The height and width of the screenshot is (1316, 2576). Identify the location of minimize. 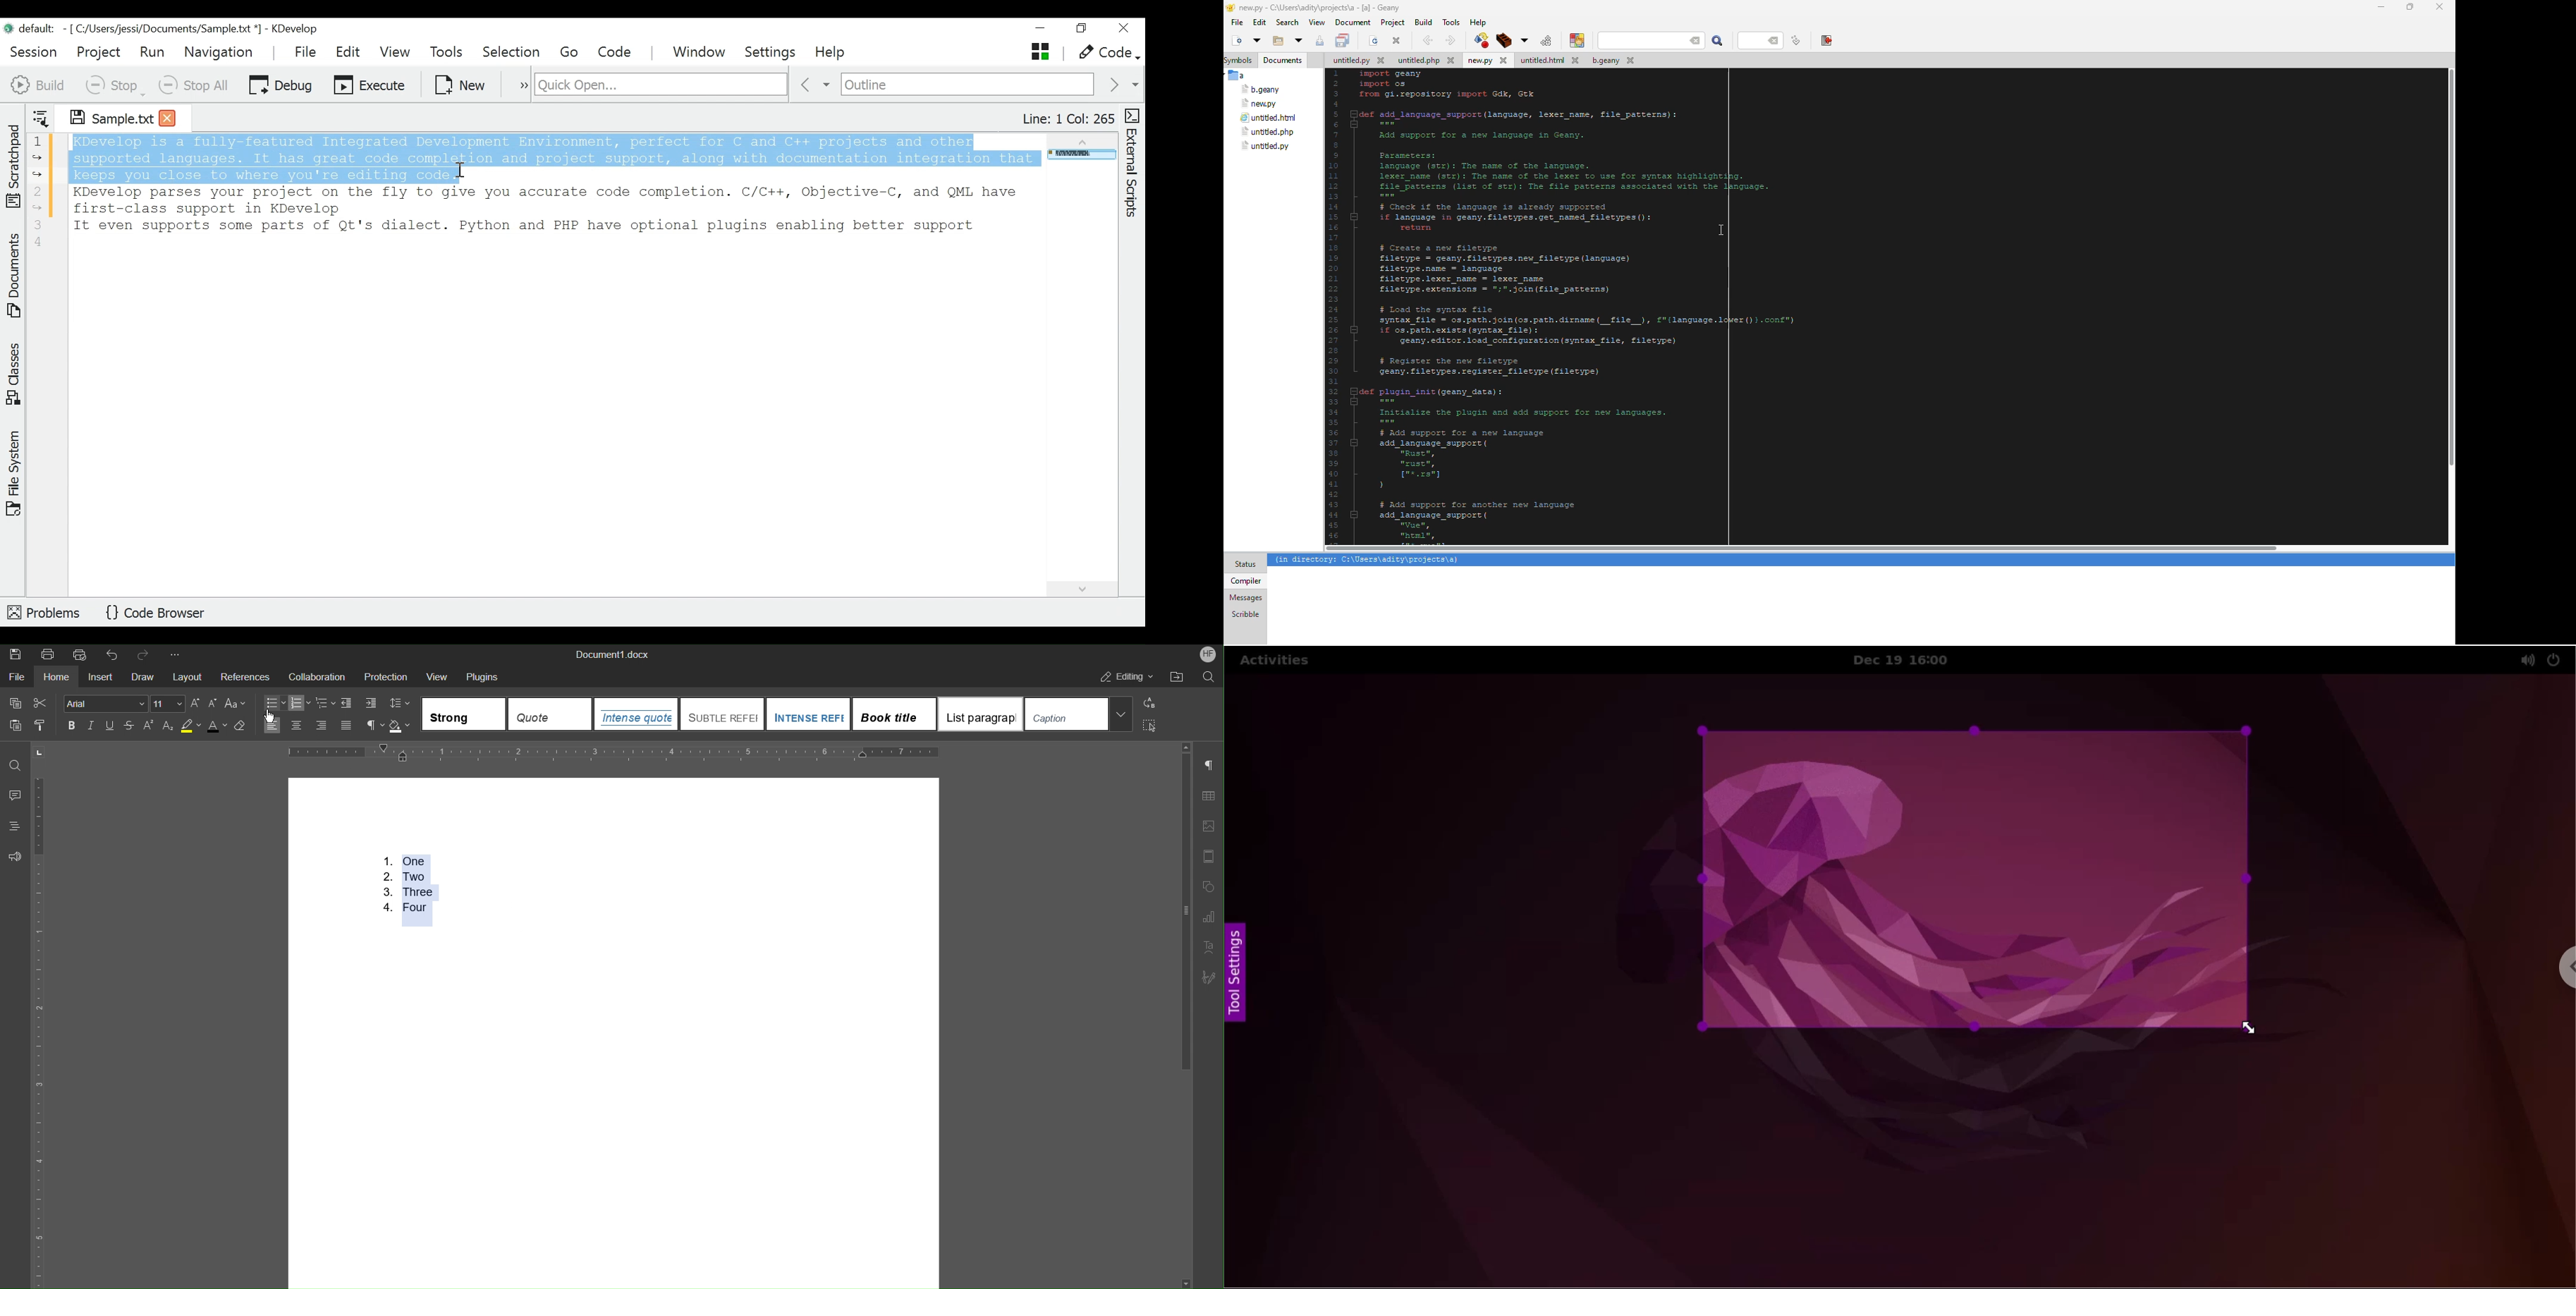
(1043, 29).